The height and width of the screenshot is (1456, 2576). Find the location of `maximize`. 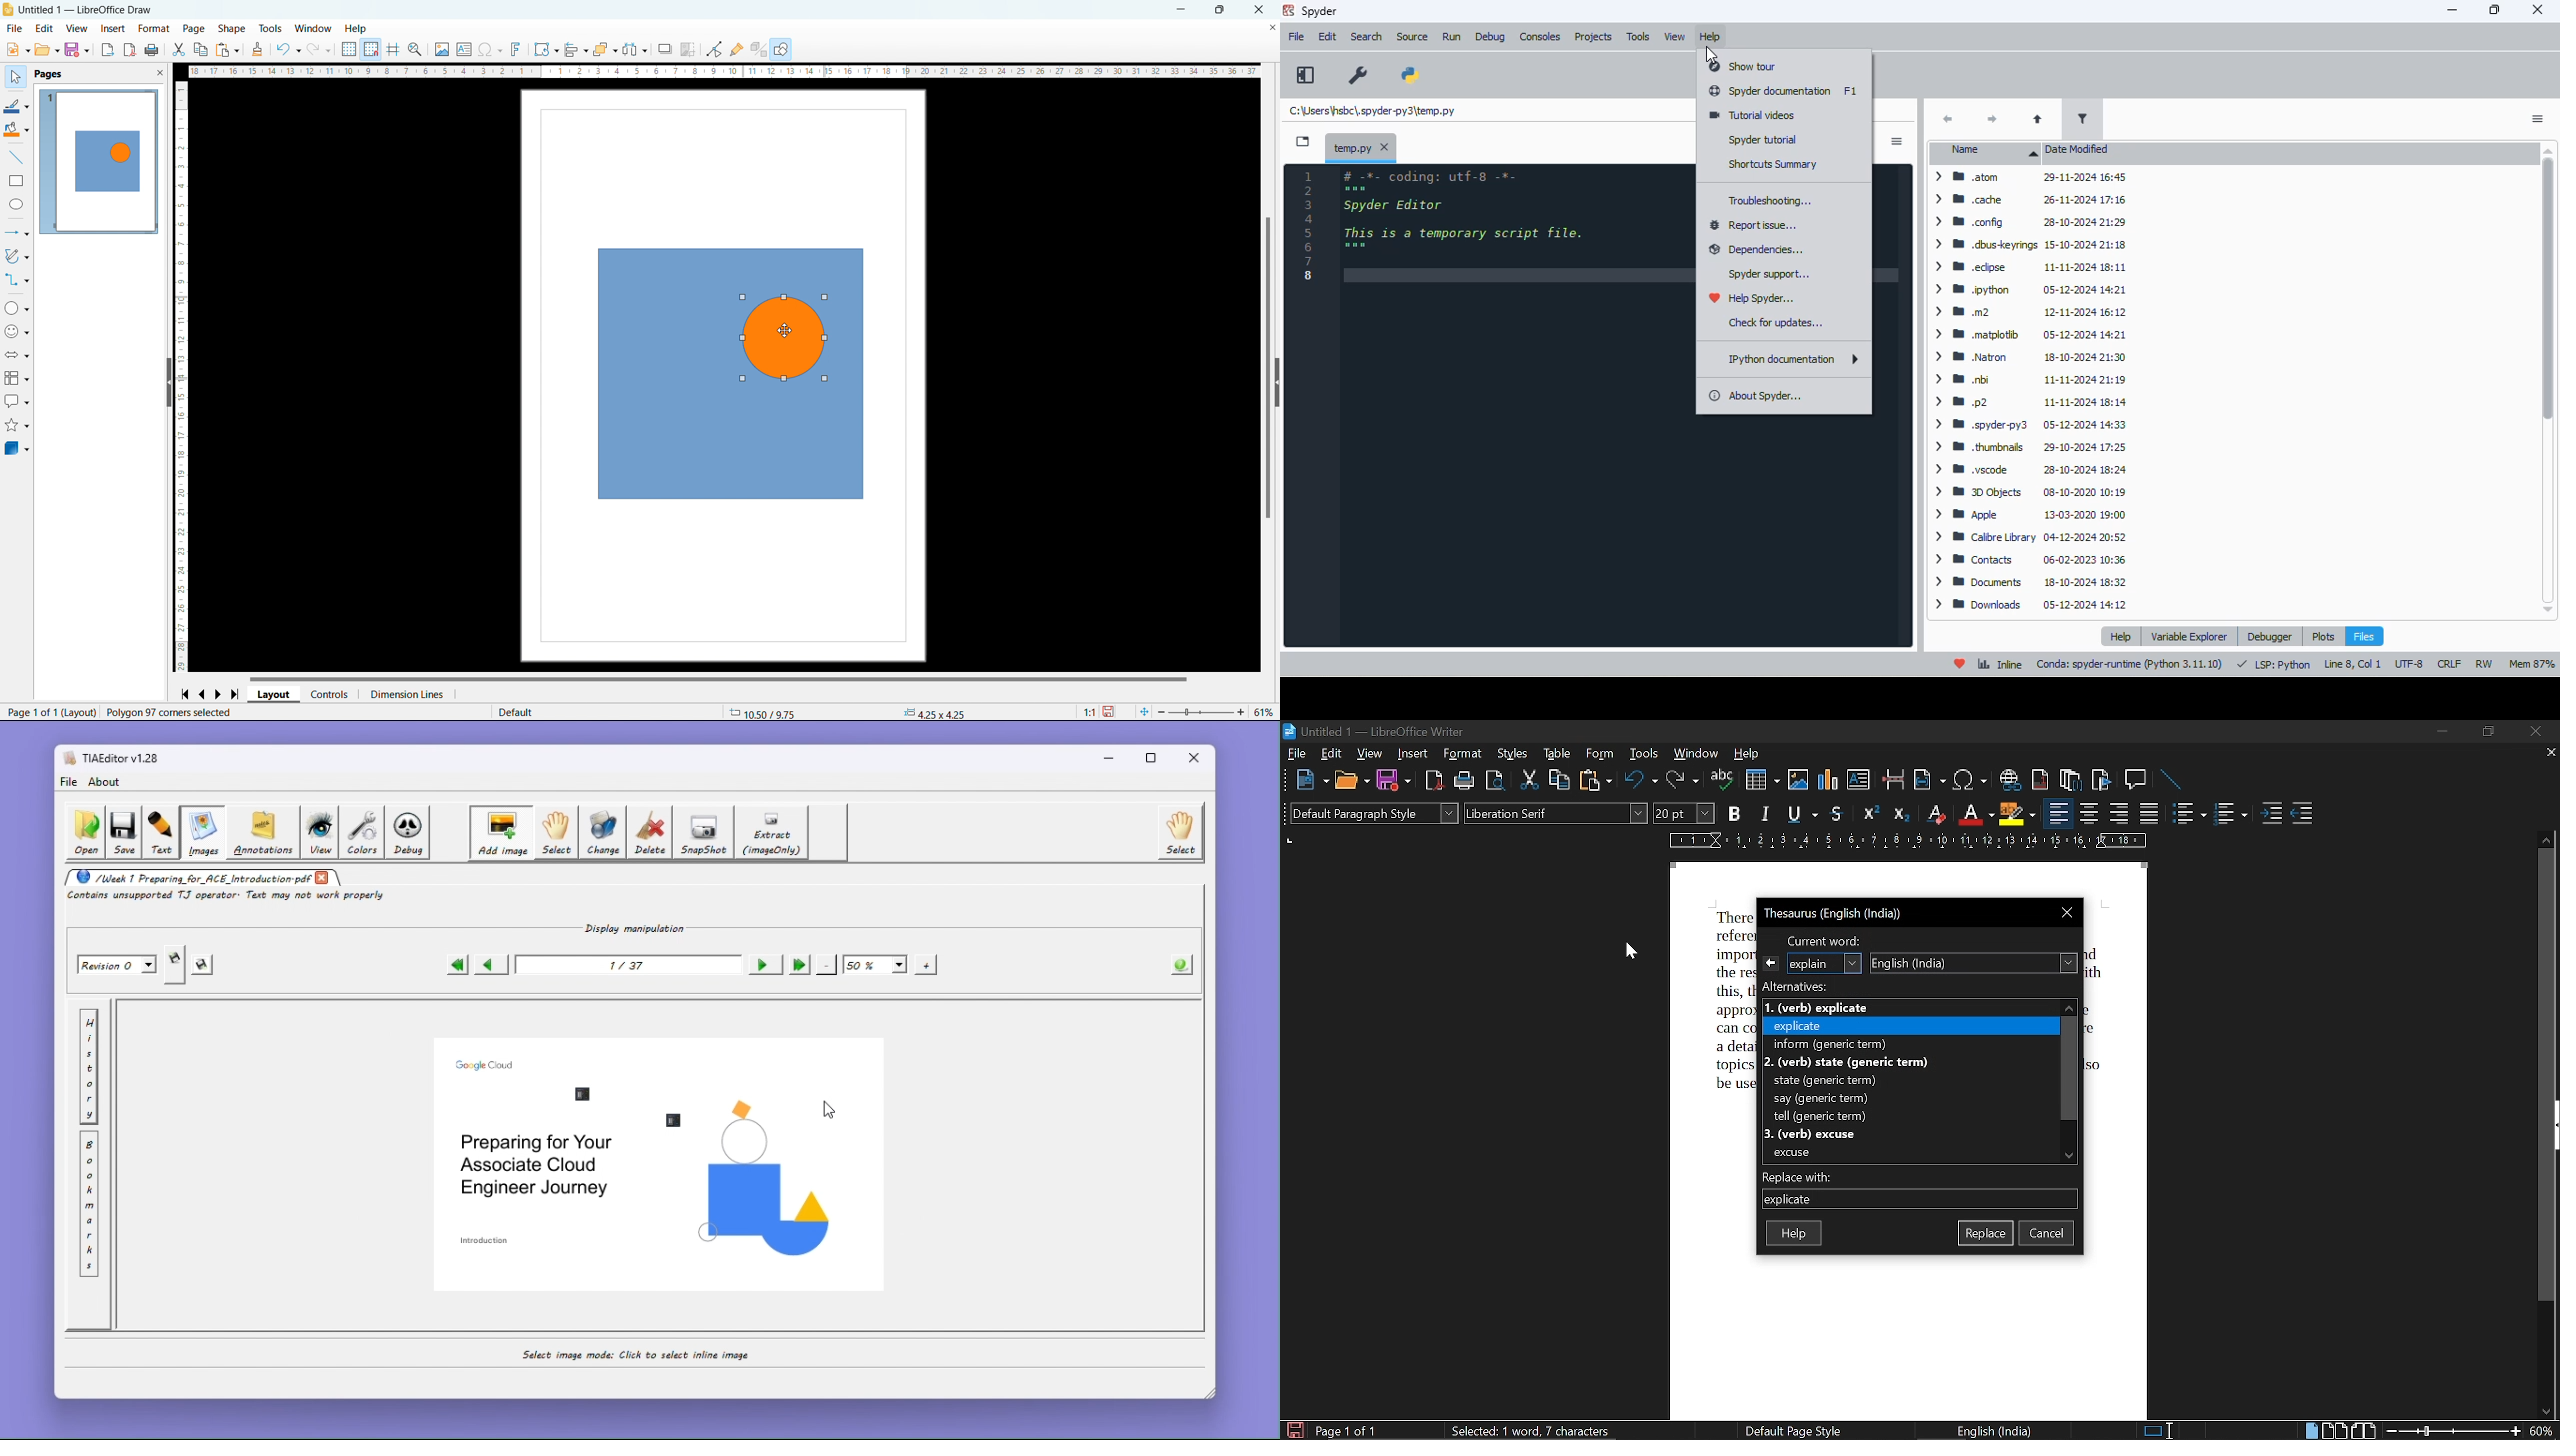

maximize is located at coordinates (2495, 9).